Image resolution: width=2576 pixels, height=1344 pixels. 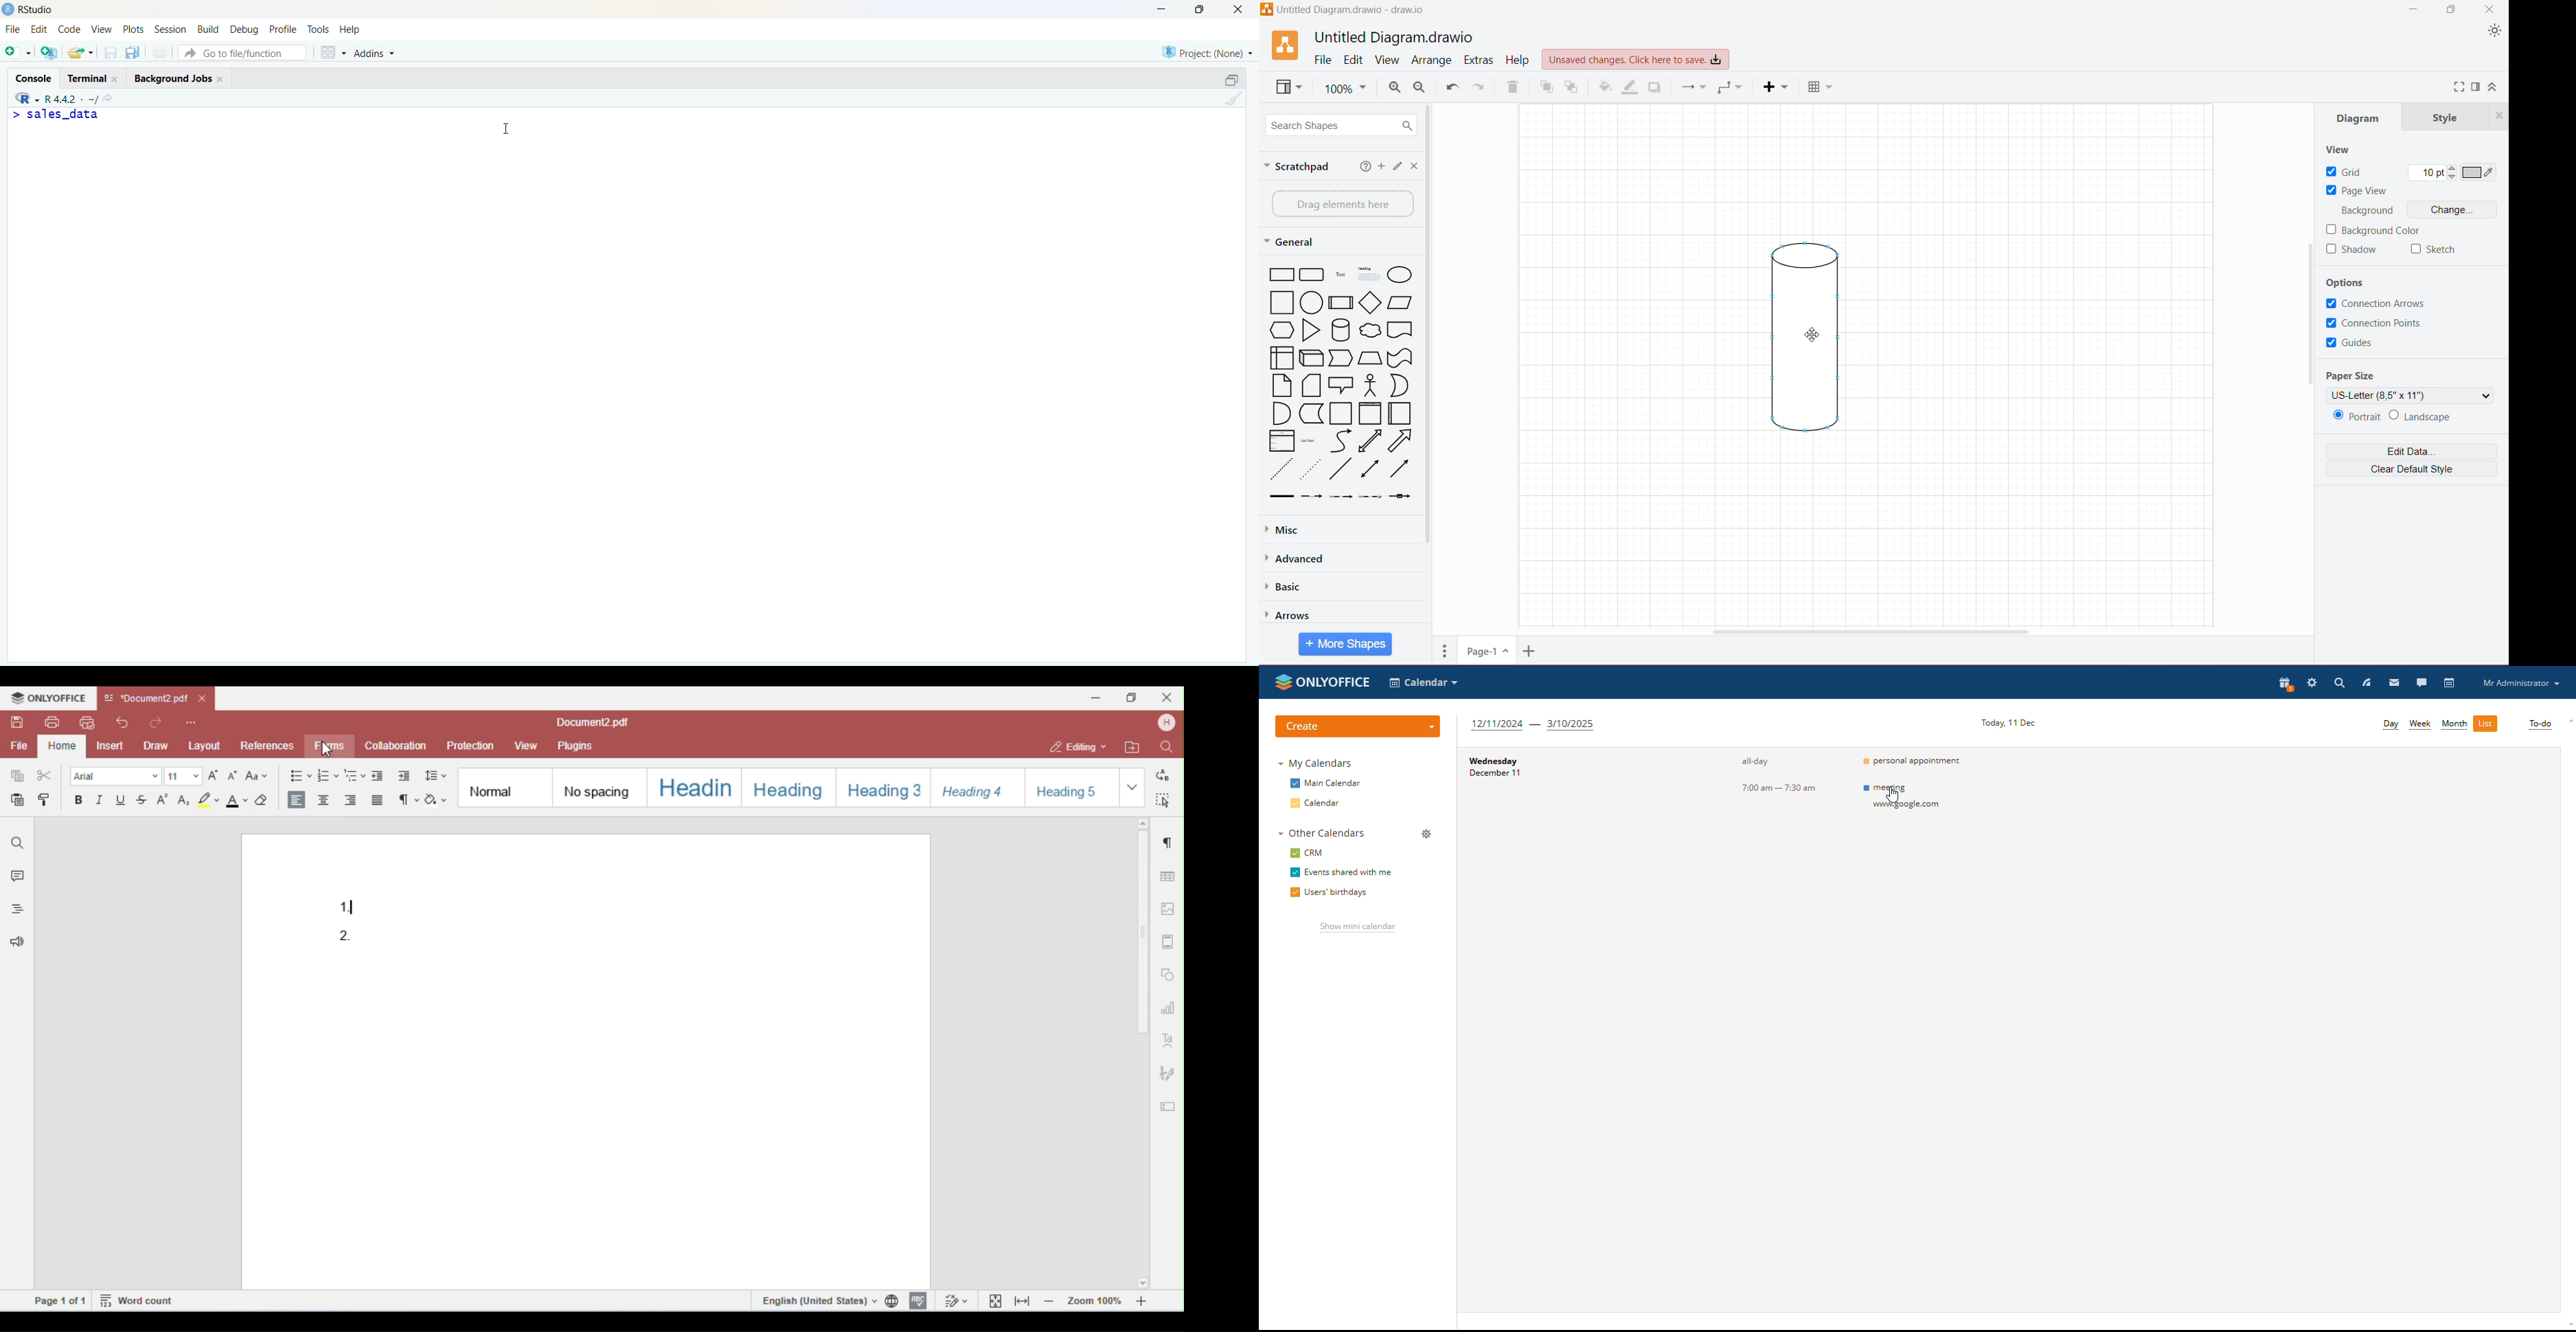 I want to click on selct calendar, so click(x=1423, y=682).